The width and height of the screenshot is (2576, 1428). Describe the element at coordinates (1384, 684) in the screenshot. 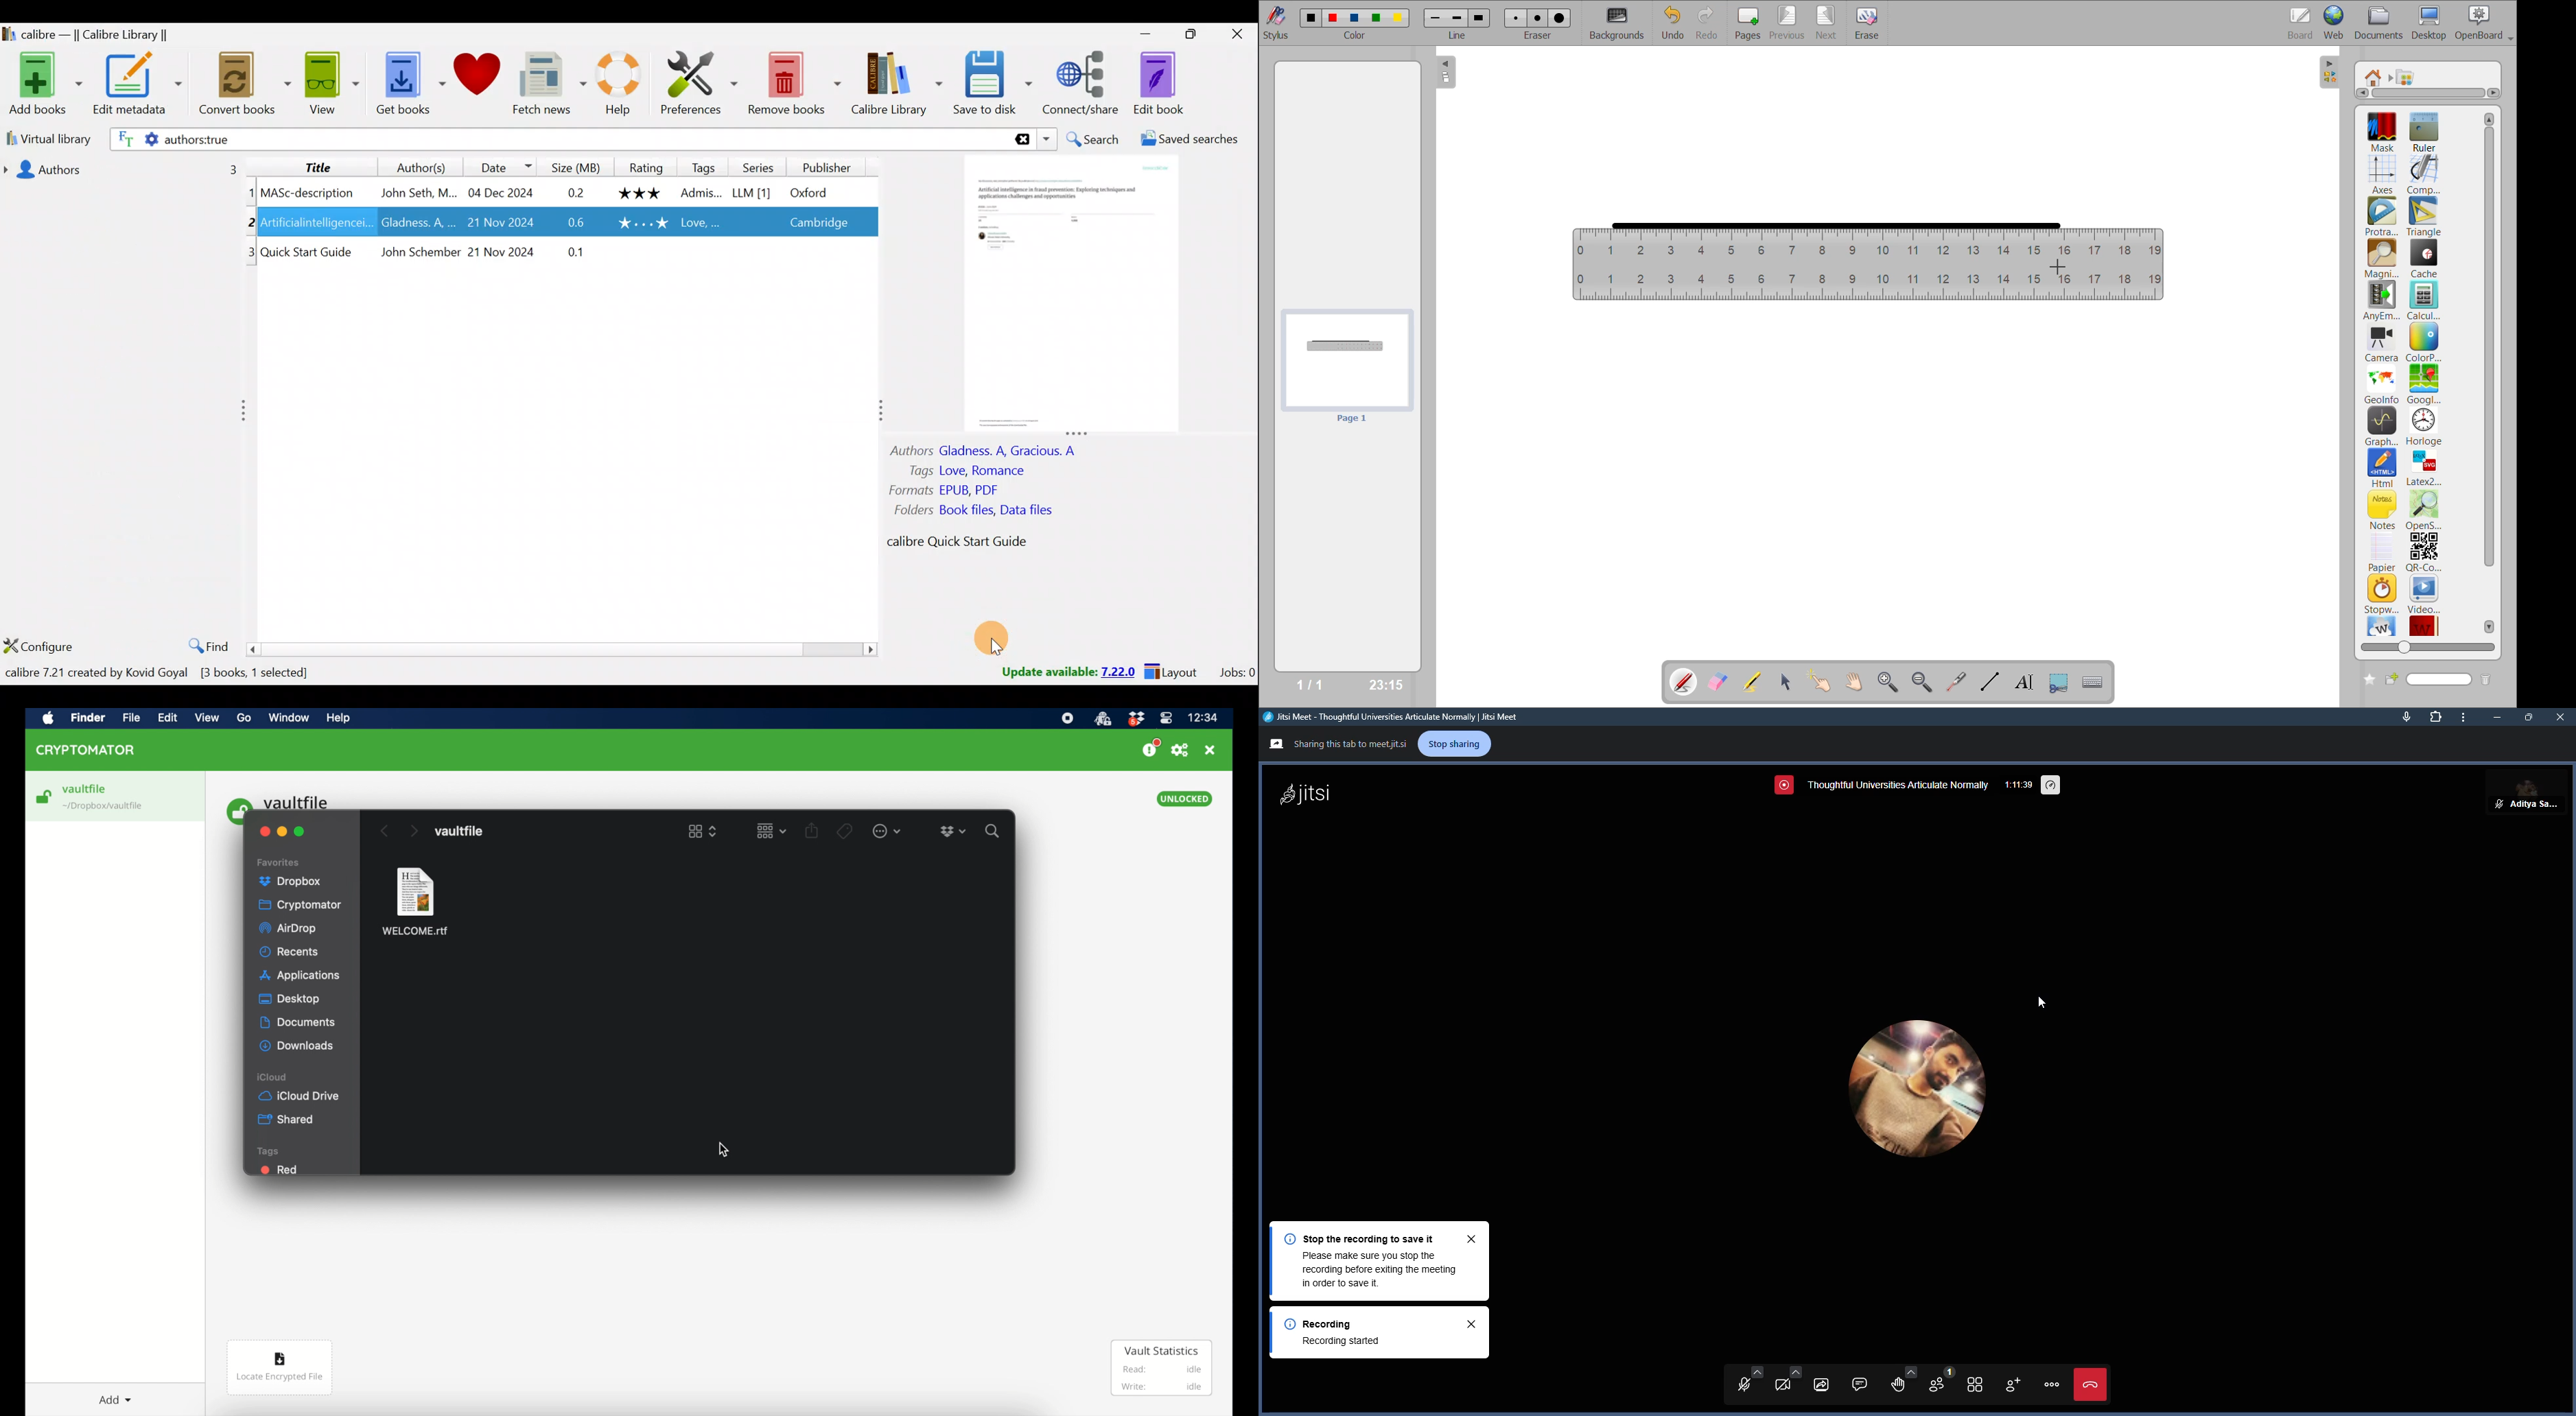

I see `23:15` at that location.